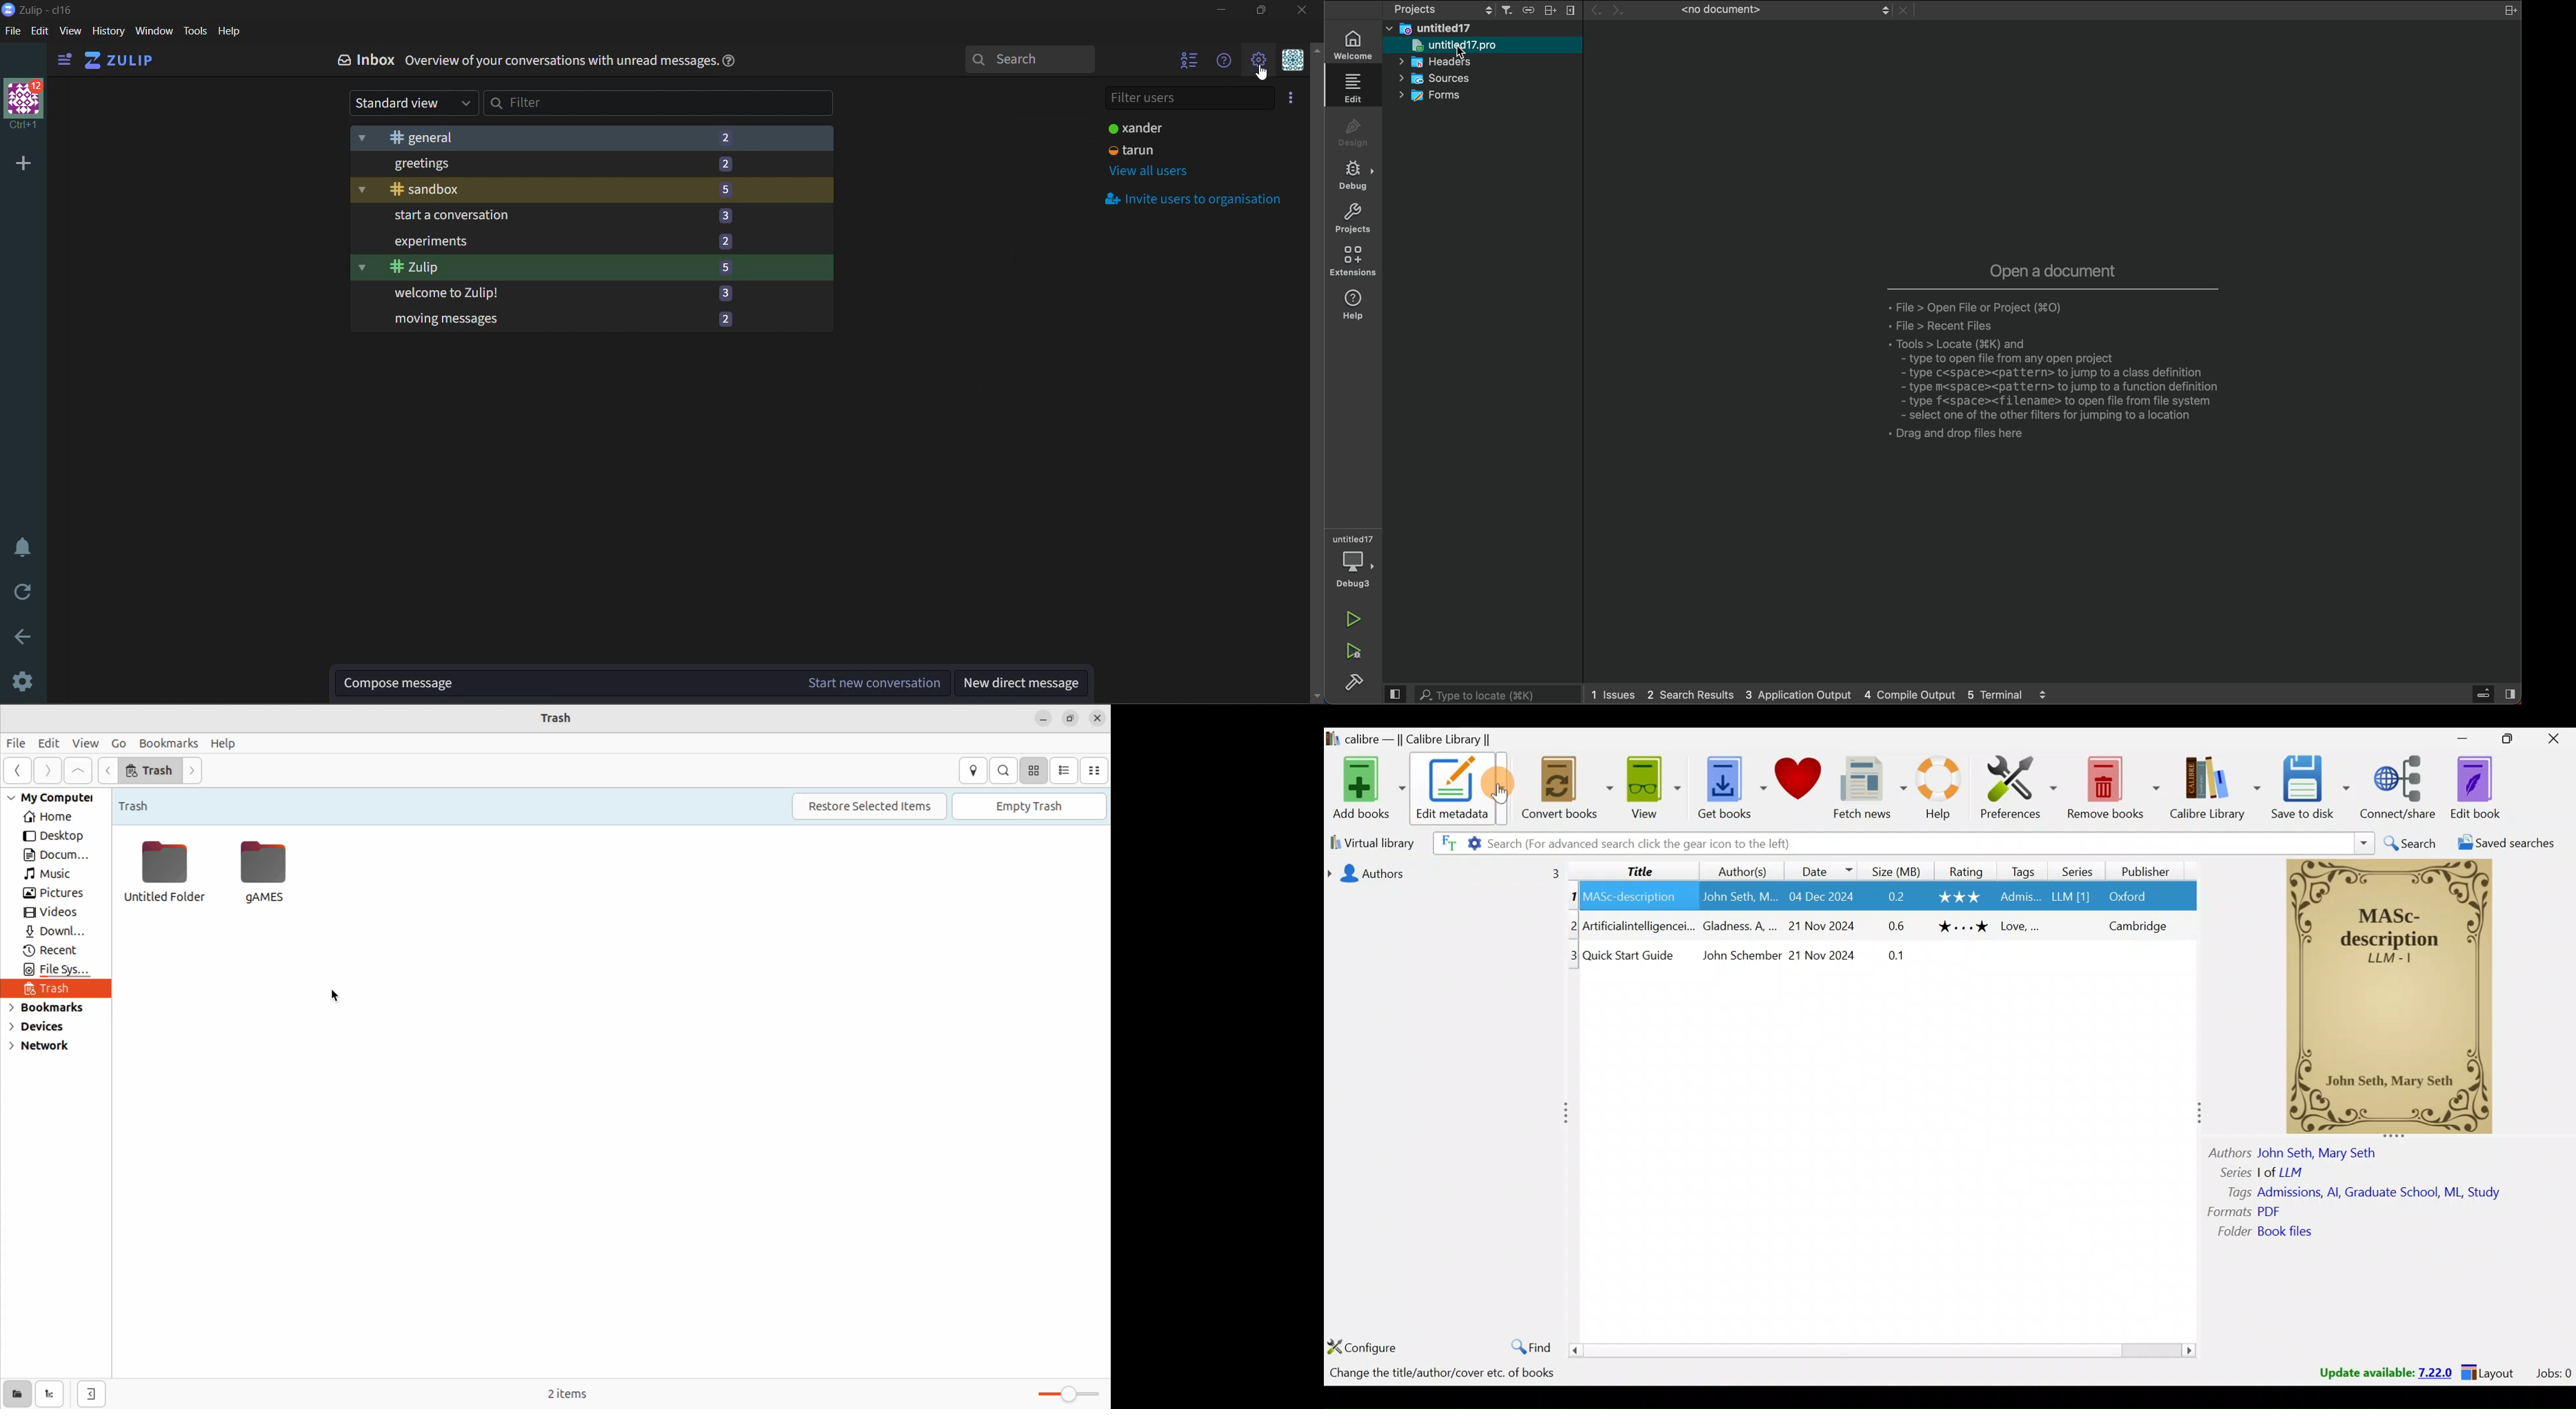 The height and width of the screenshot is (1428, 2576). Describe the element at coordinates (2489, 787) in the screenshot. I see `Edit book` at that location.